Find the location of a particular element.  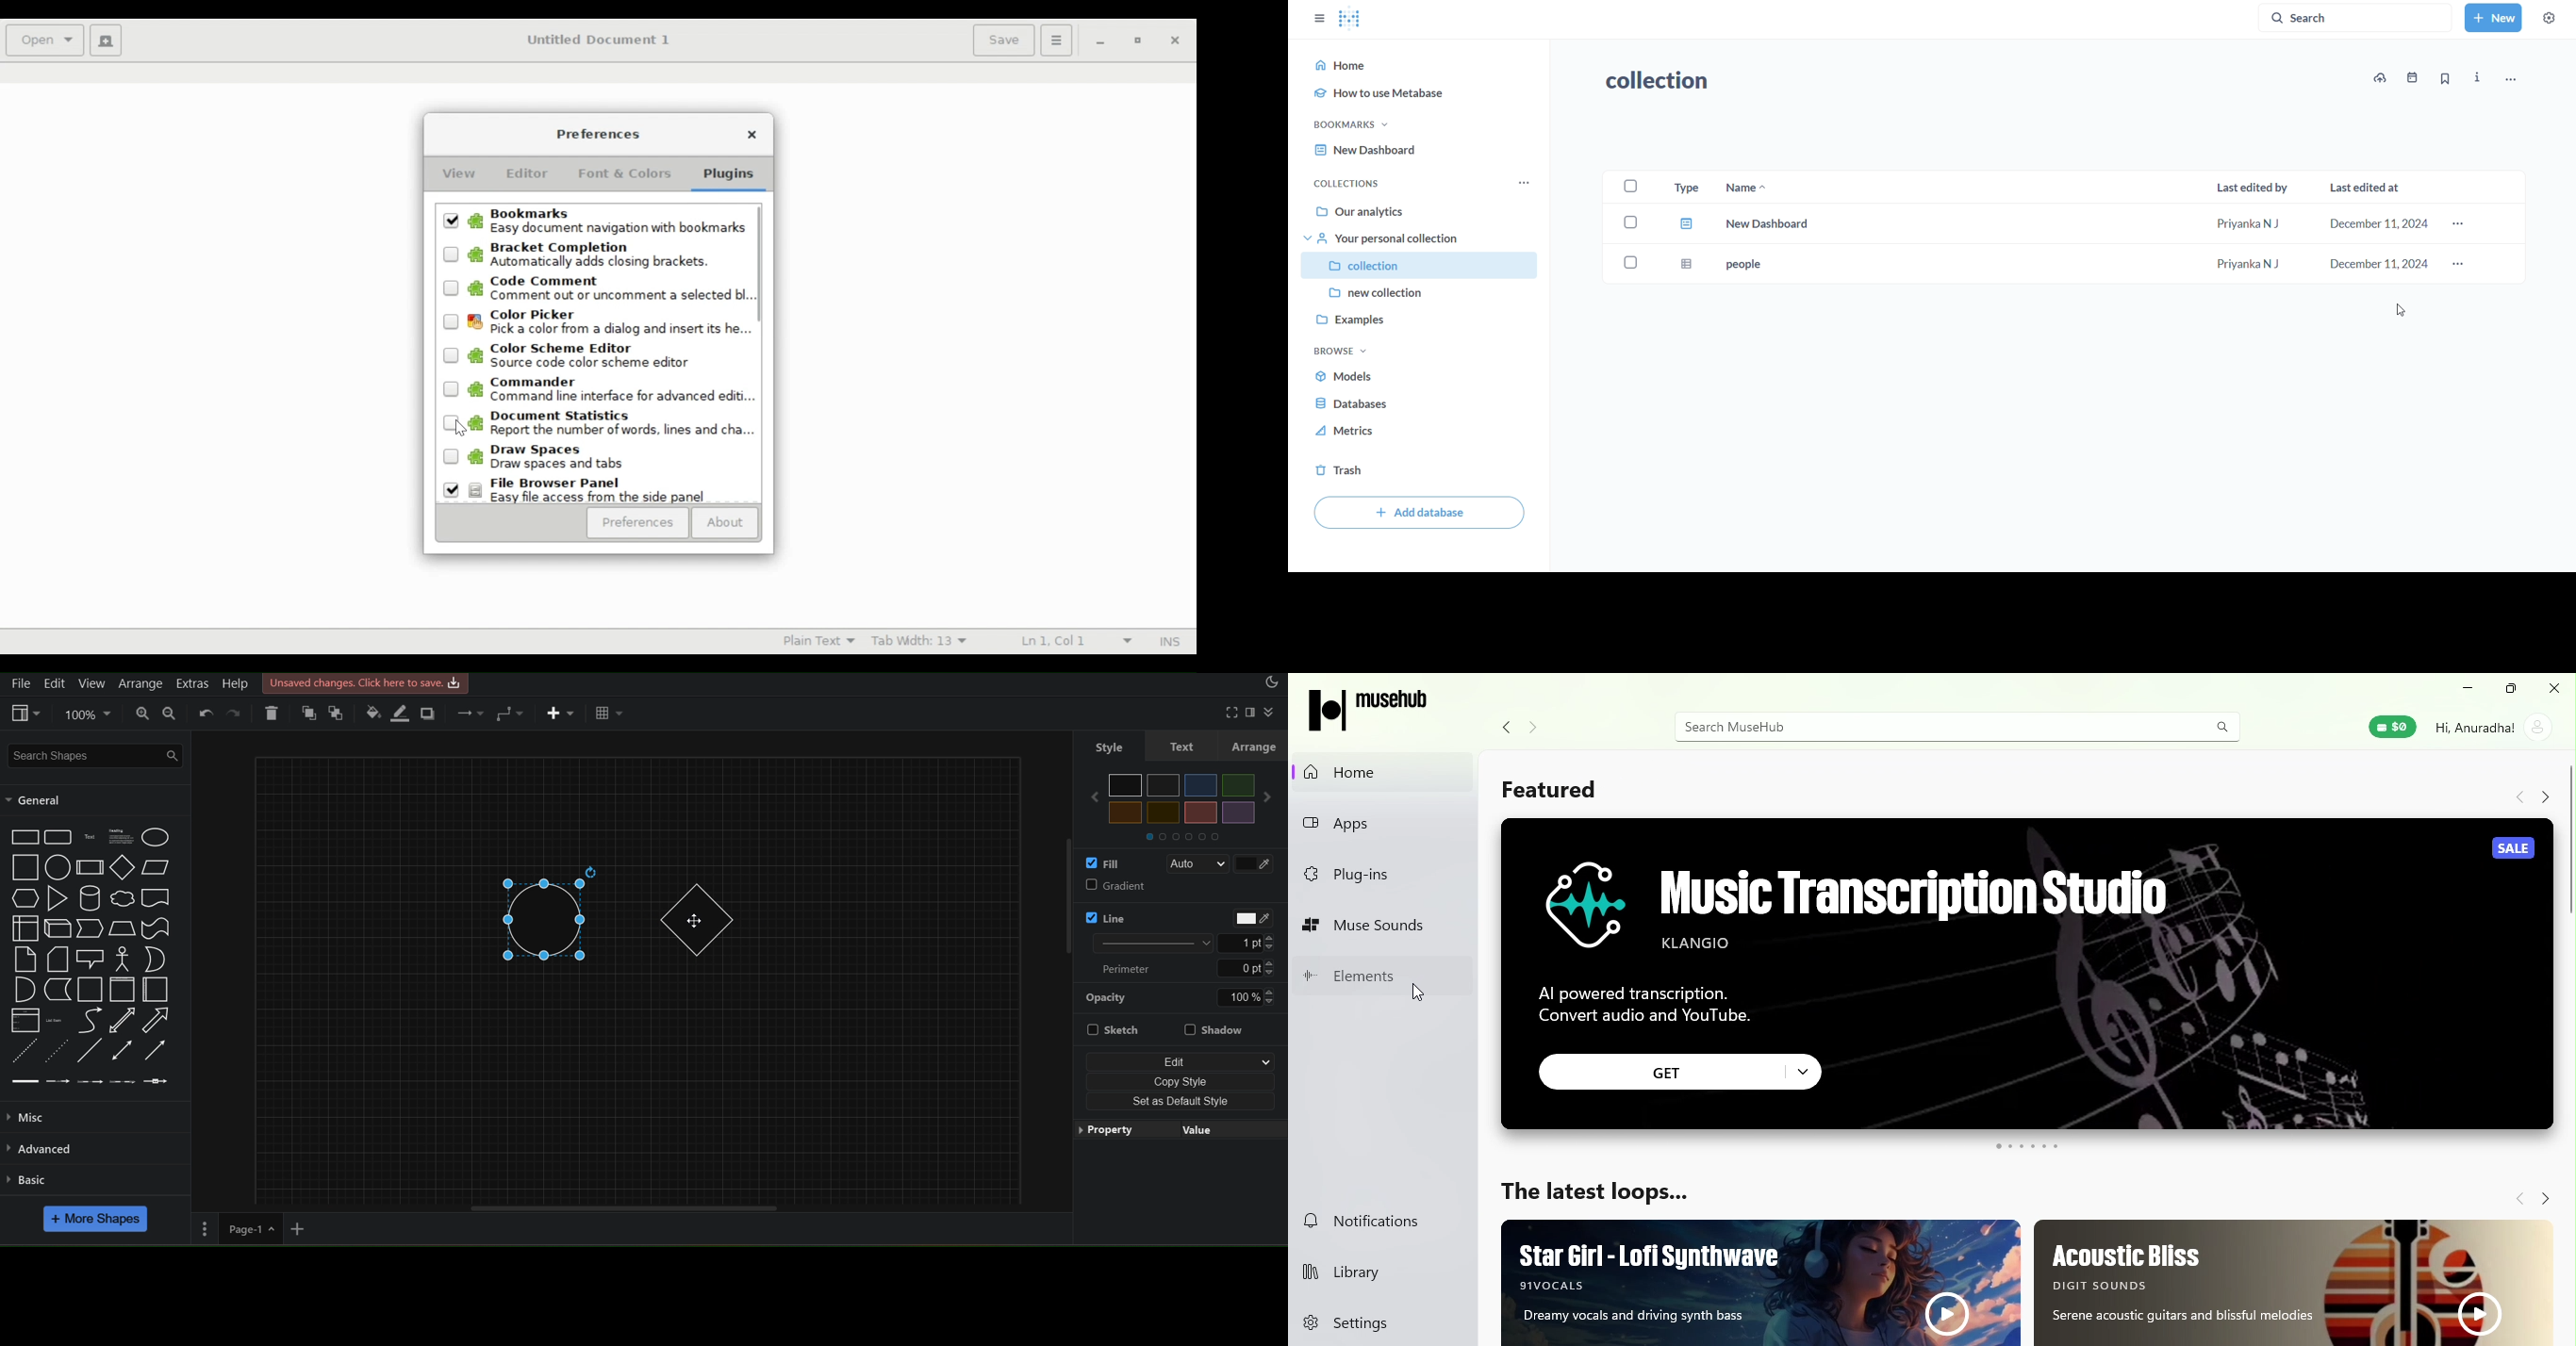

Process is located at coordinates (89, 867).